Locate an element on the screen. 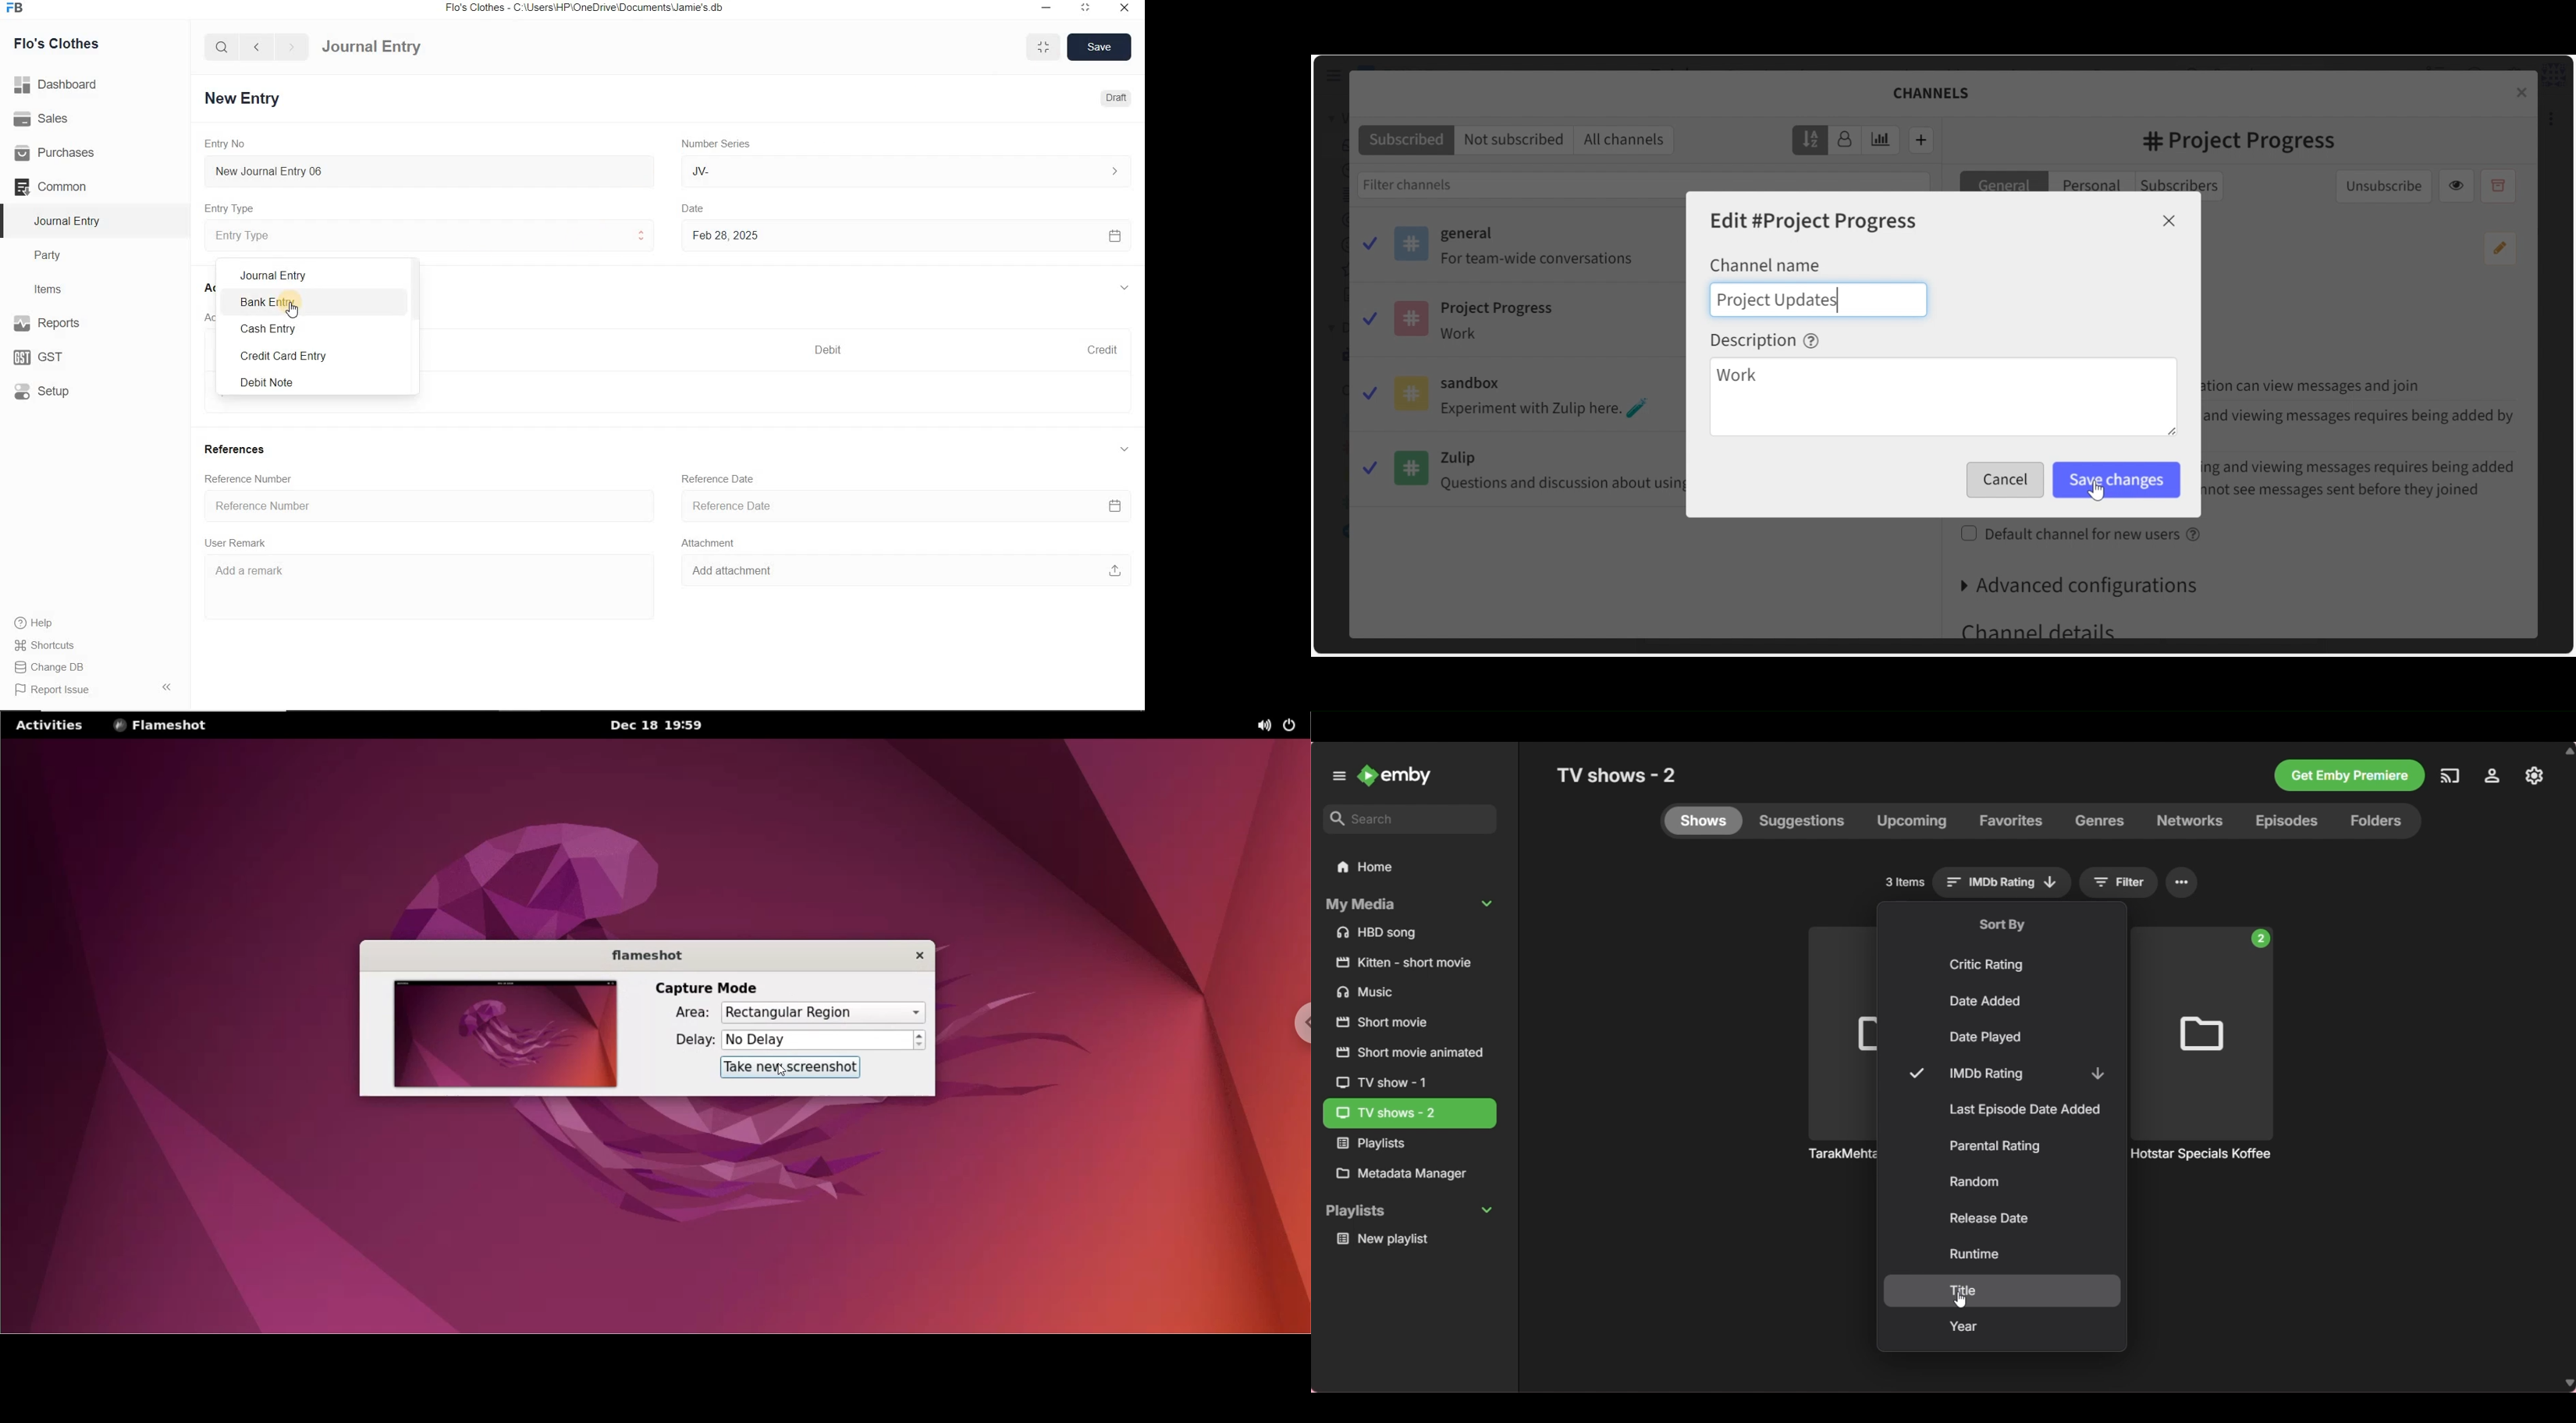  New Journal Entry 06 is located at coordinates (429, 170).